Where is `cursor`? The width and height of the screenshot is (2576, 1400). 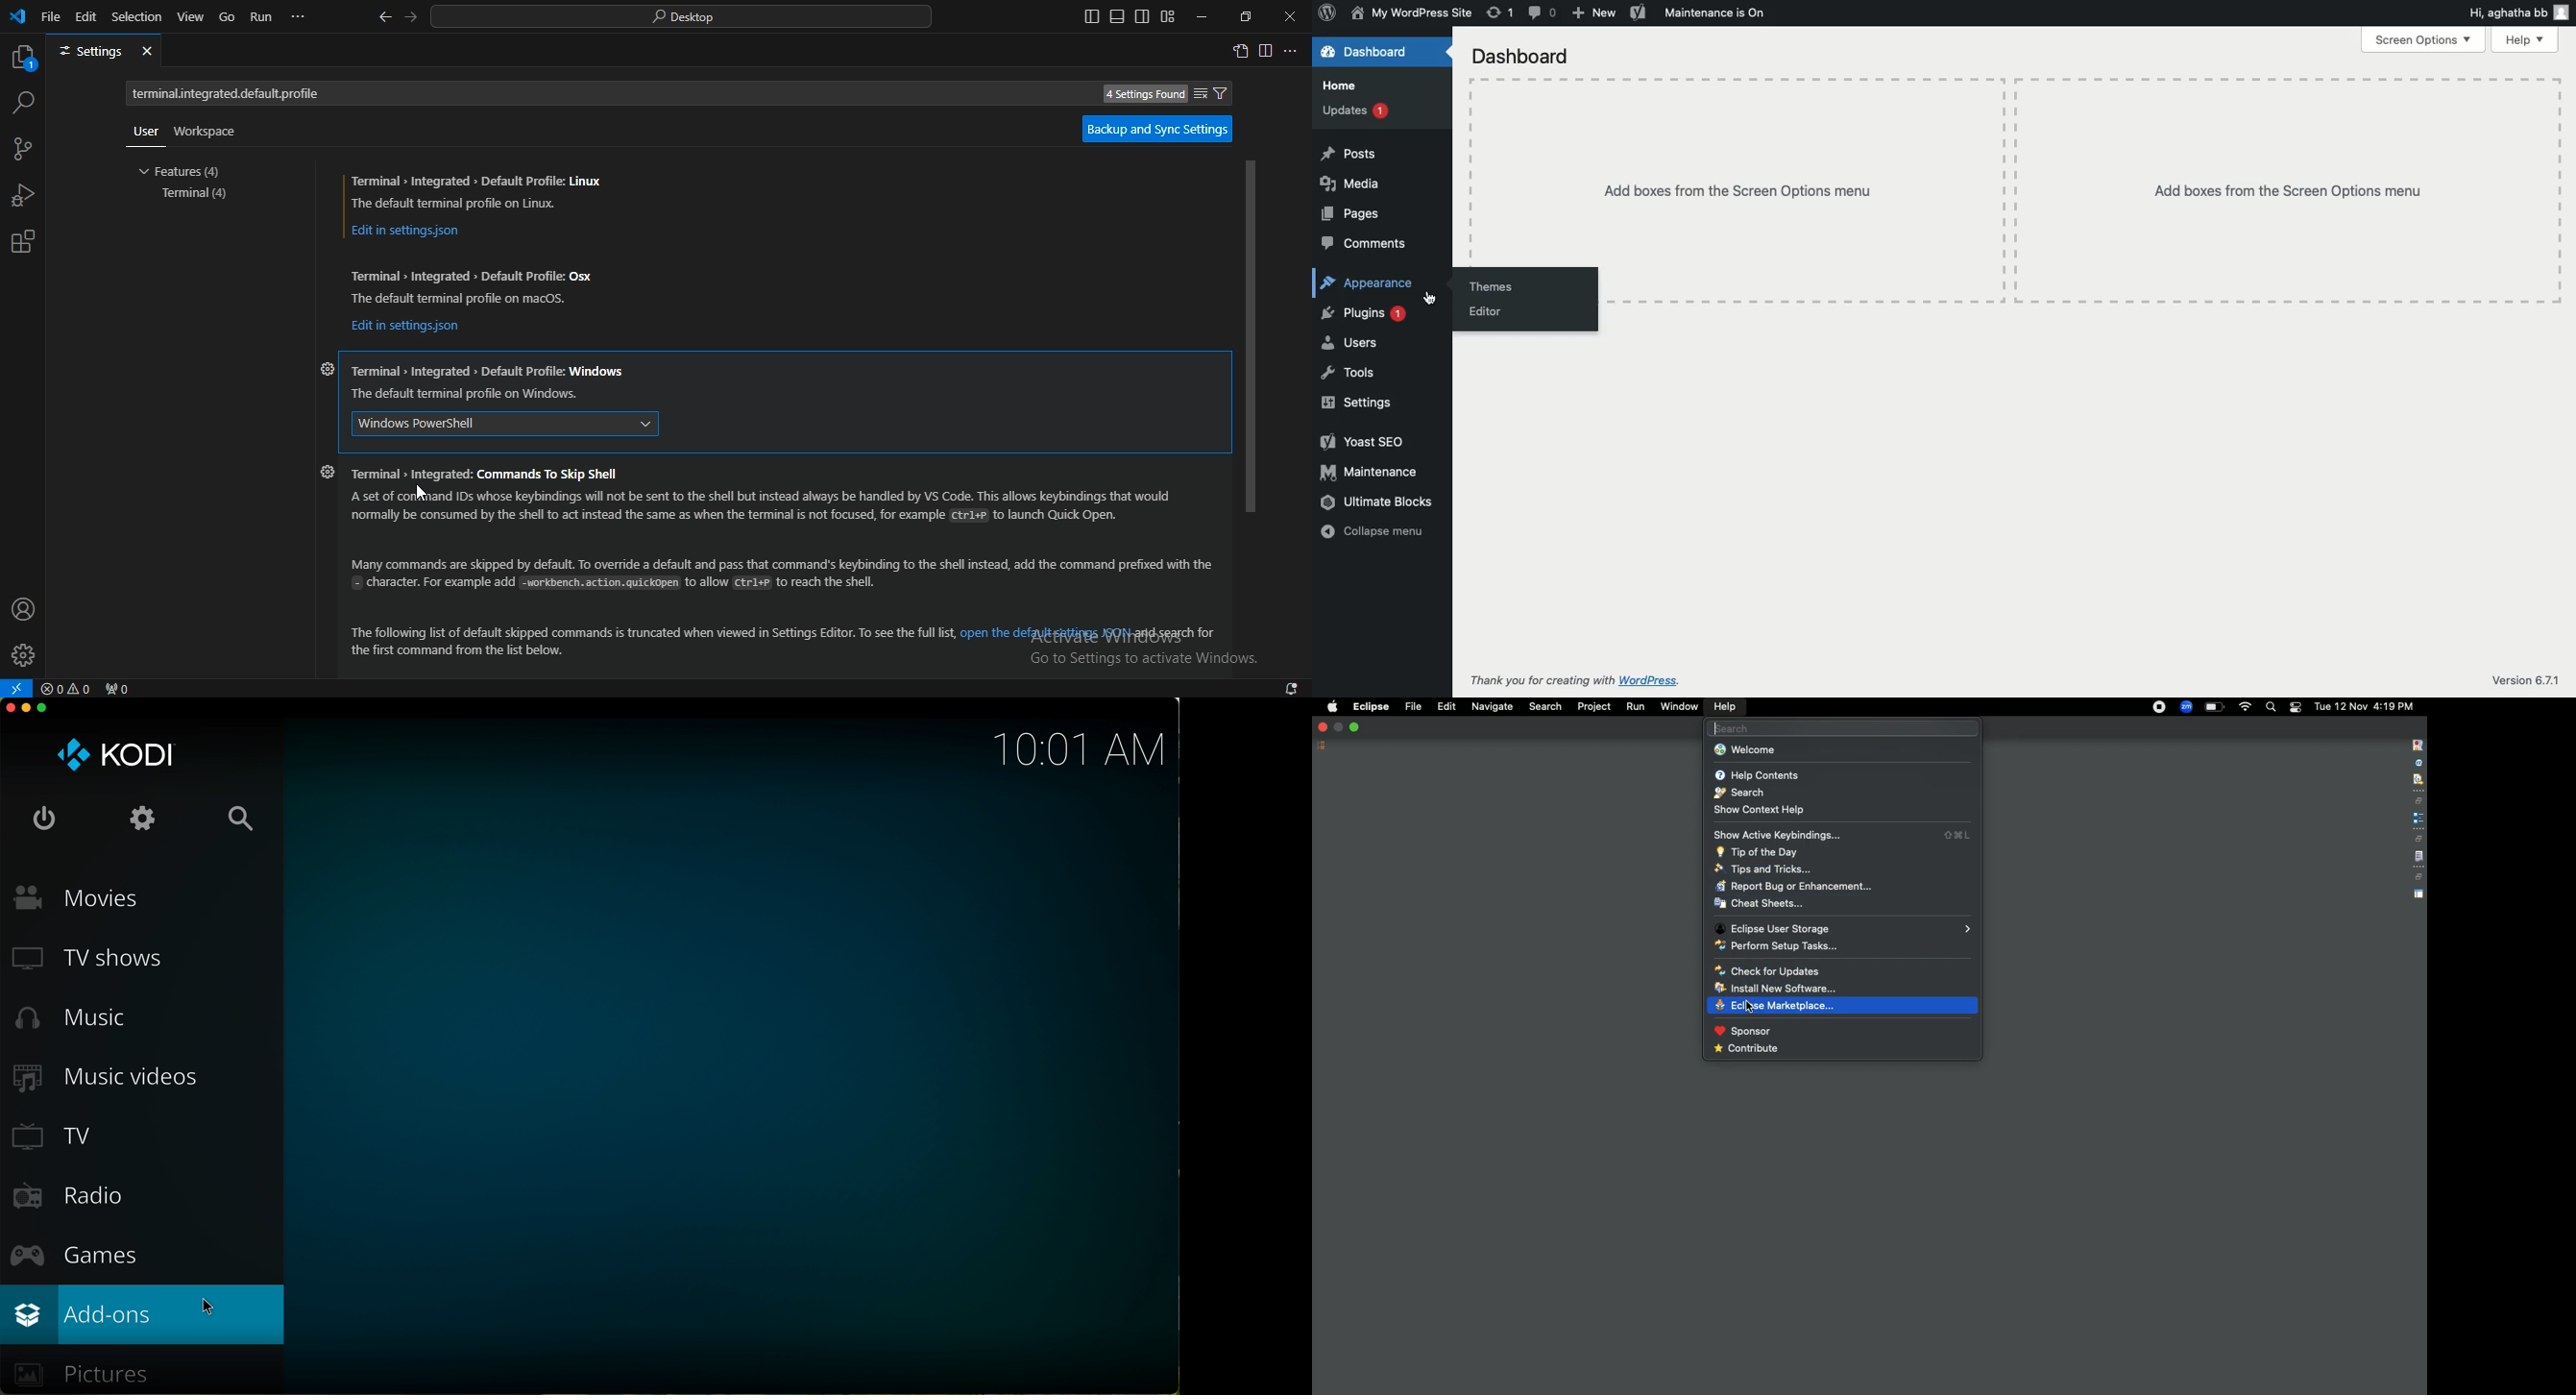 cursor is located at coordinates (1432, 300).